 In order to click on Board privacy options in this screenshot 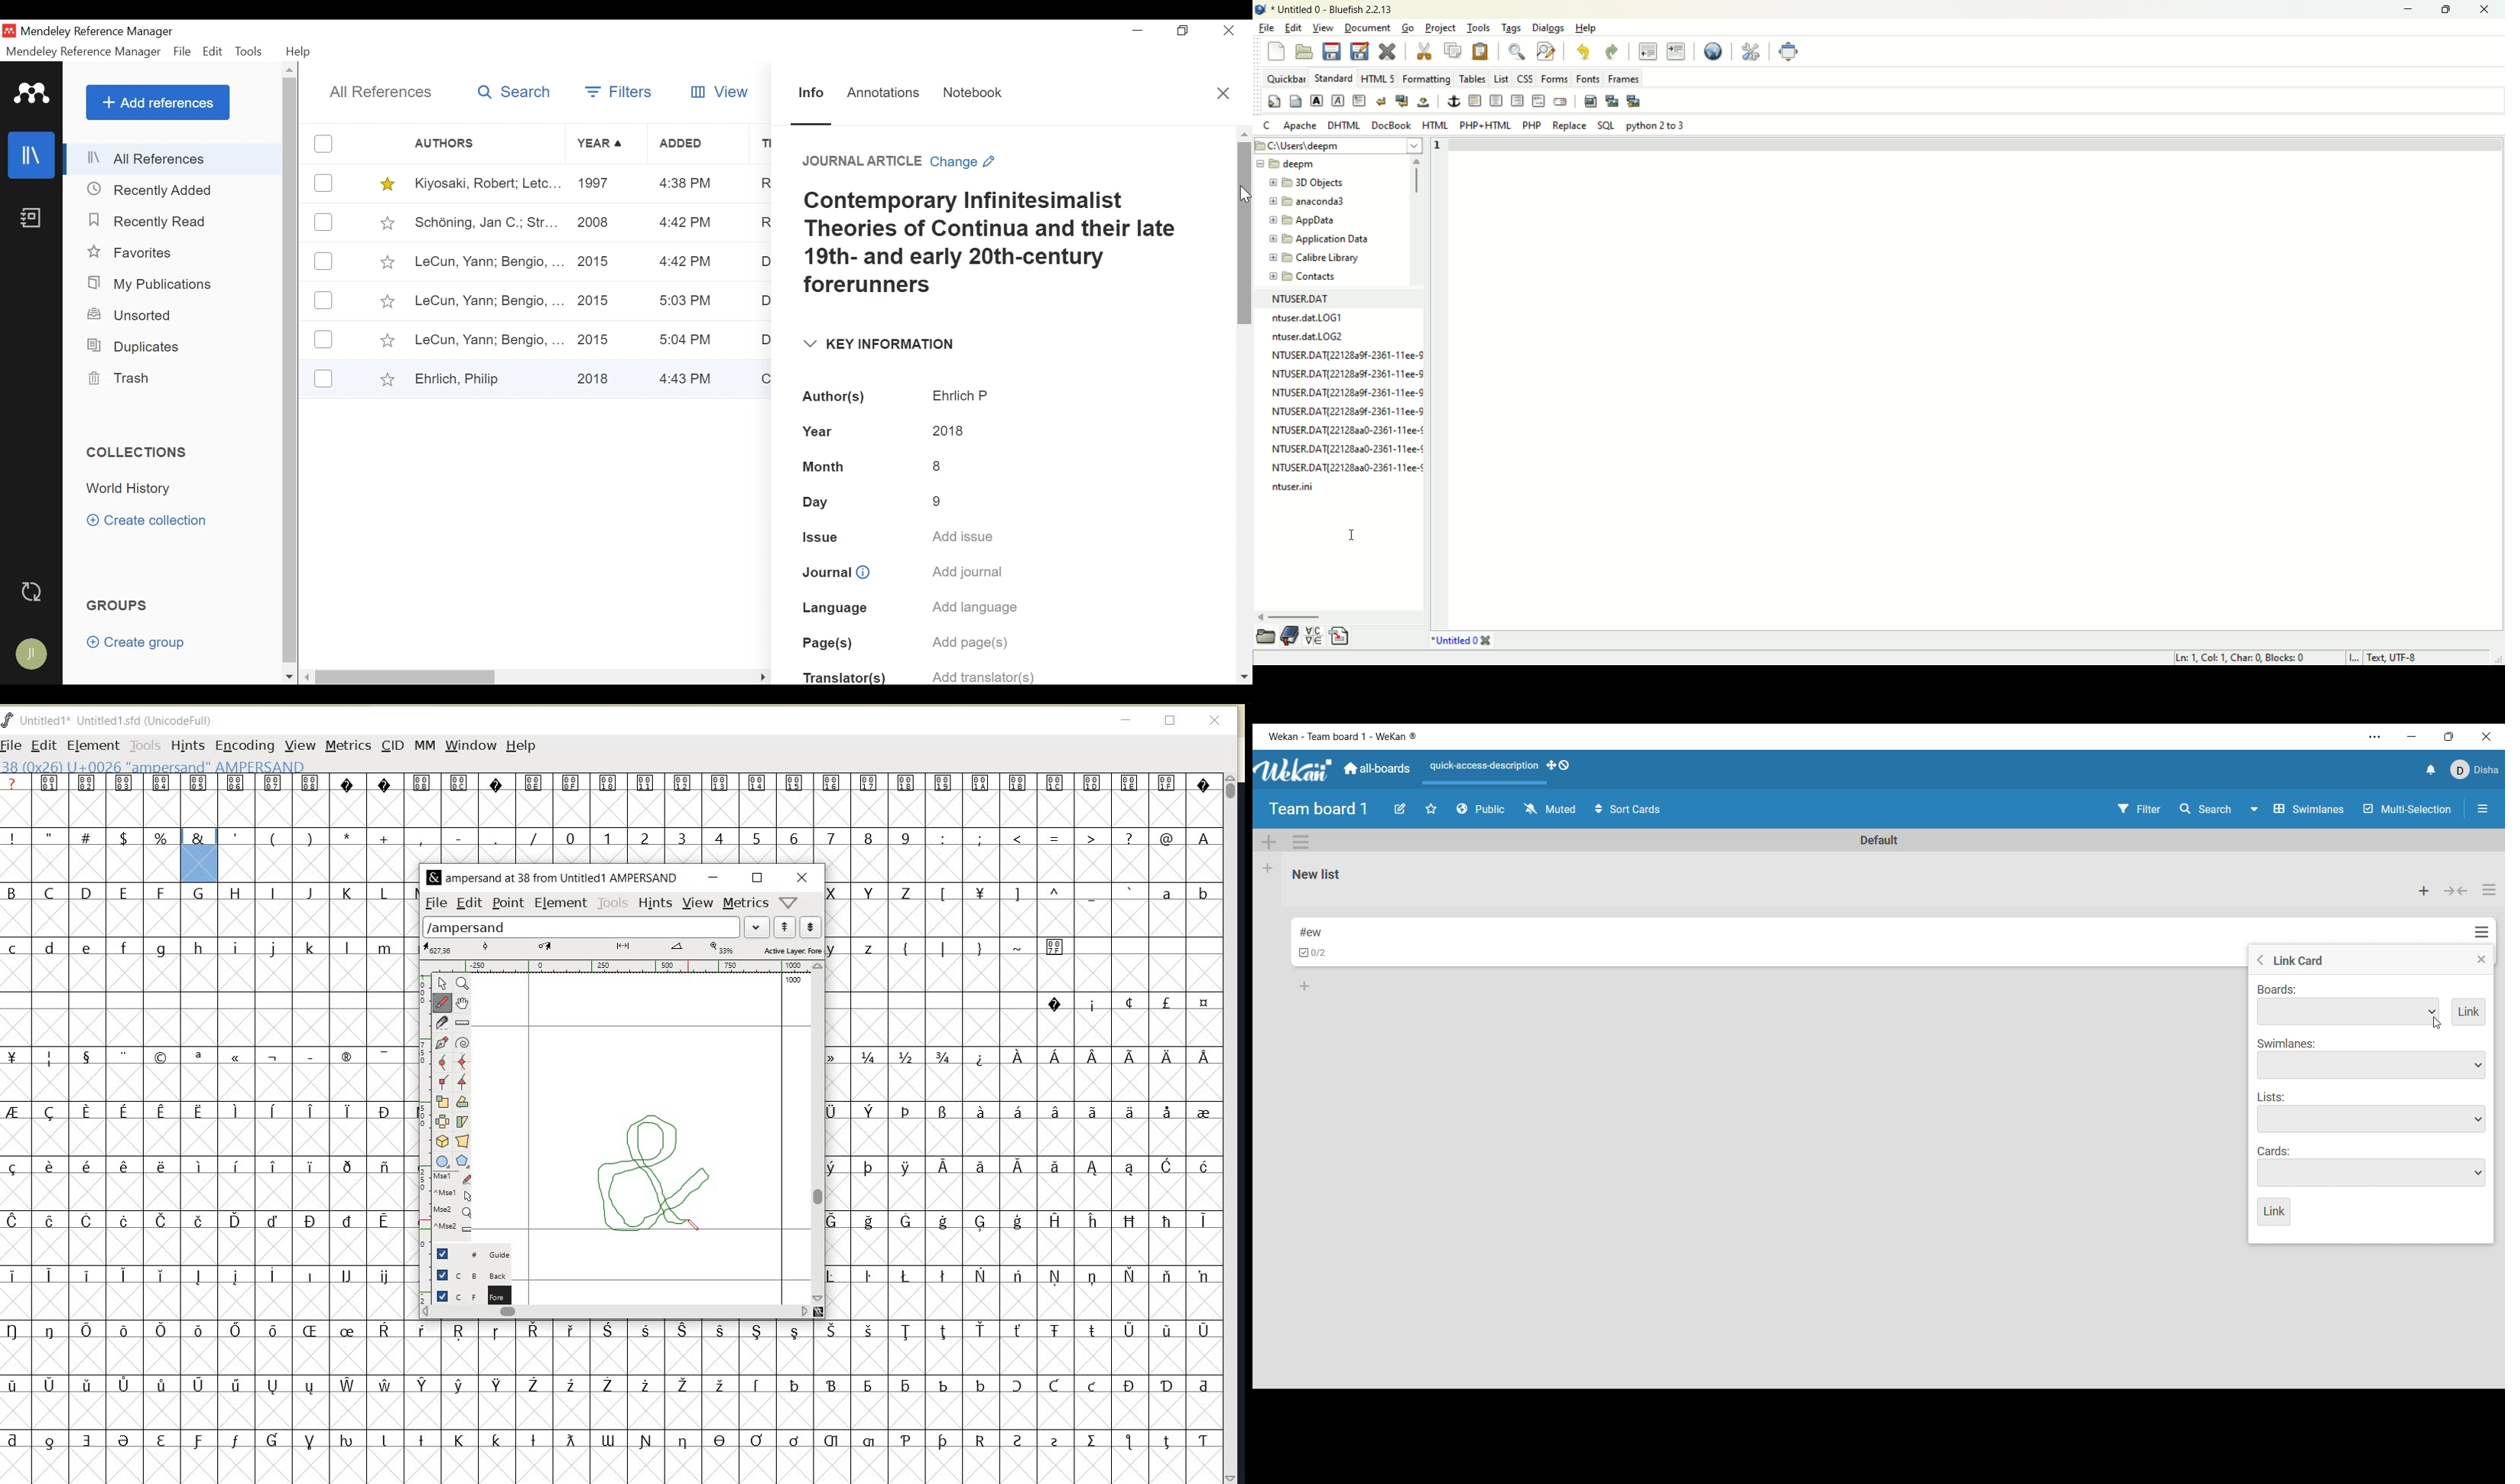, I will do `click(1481, 809)`.